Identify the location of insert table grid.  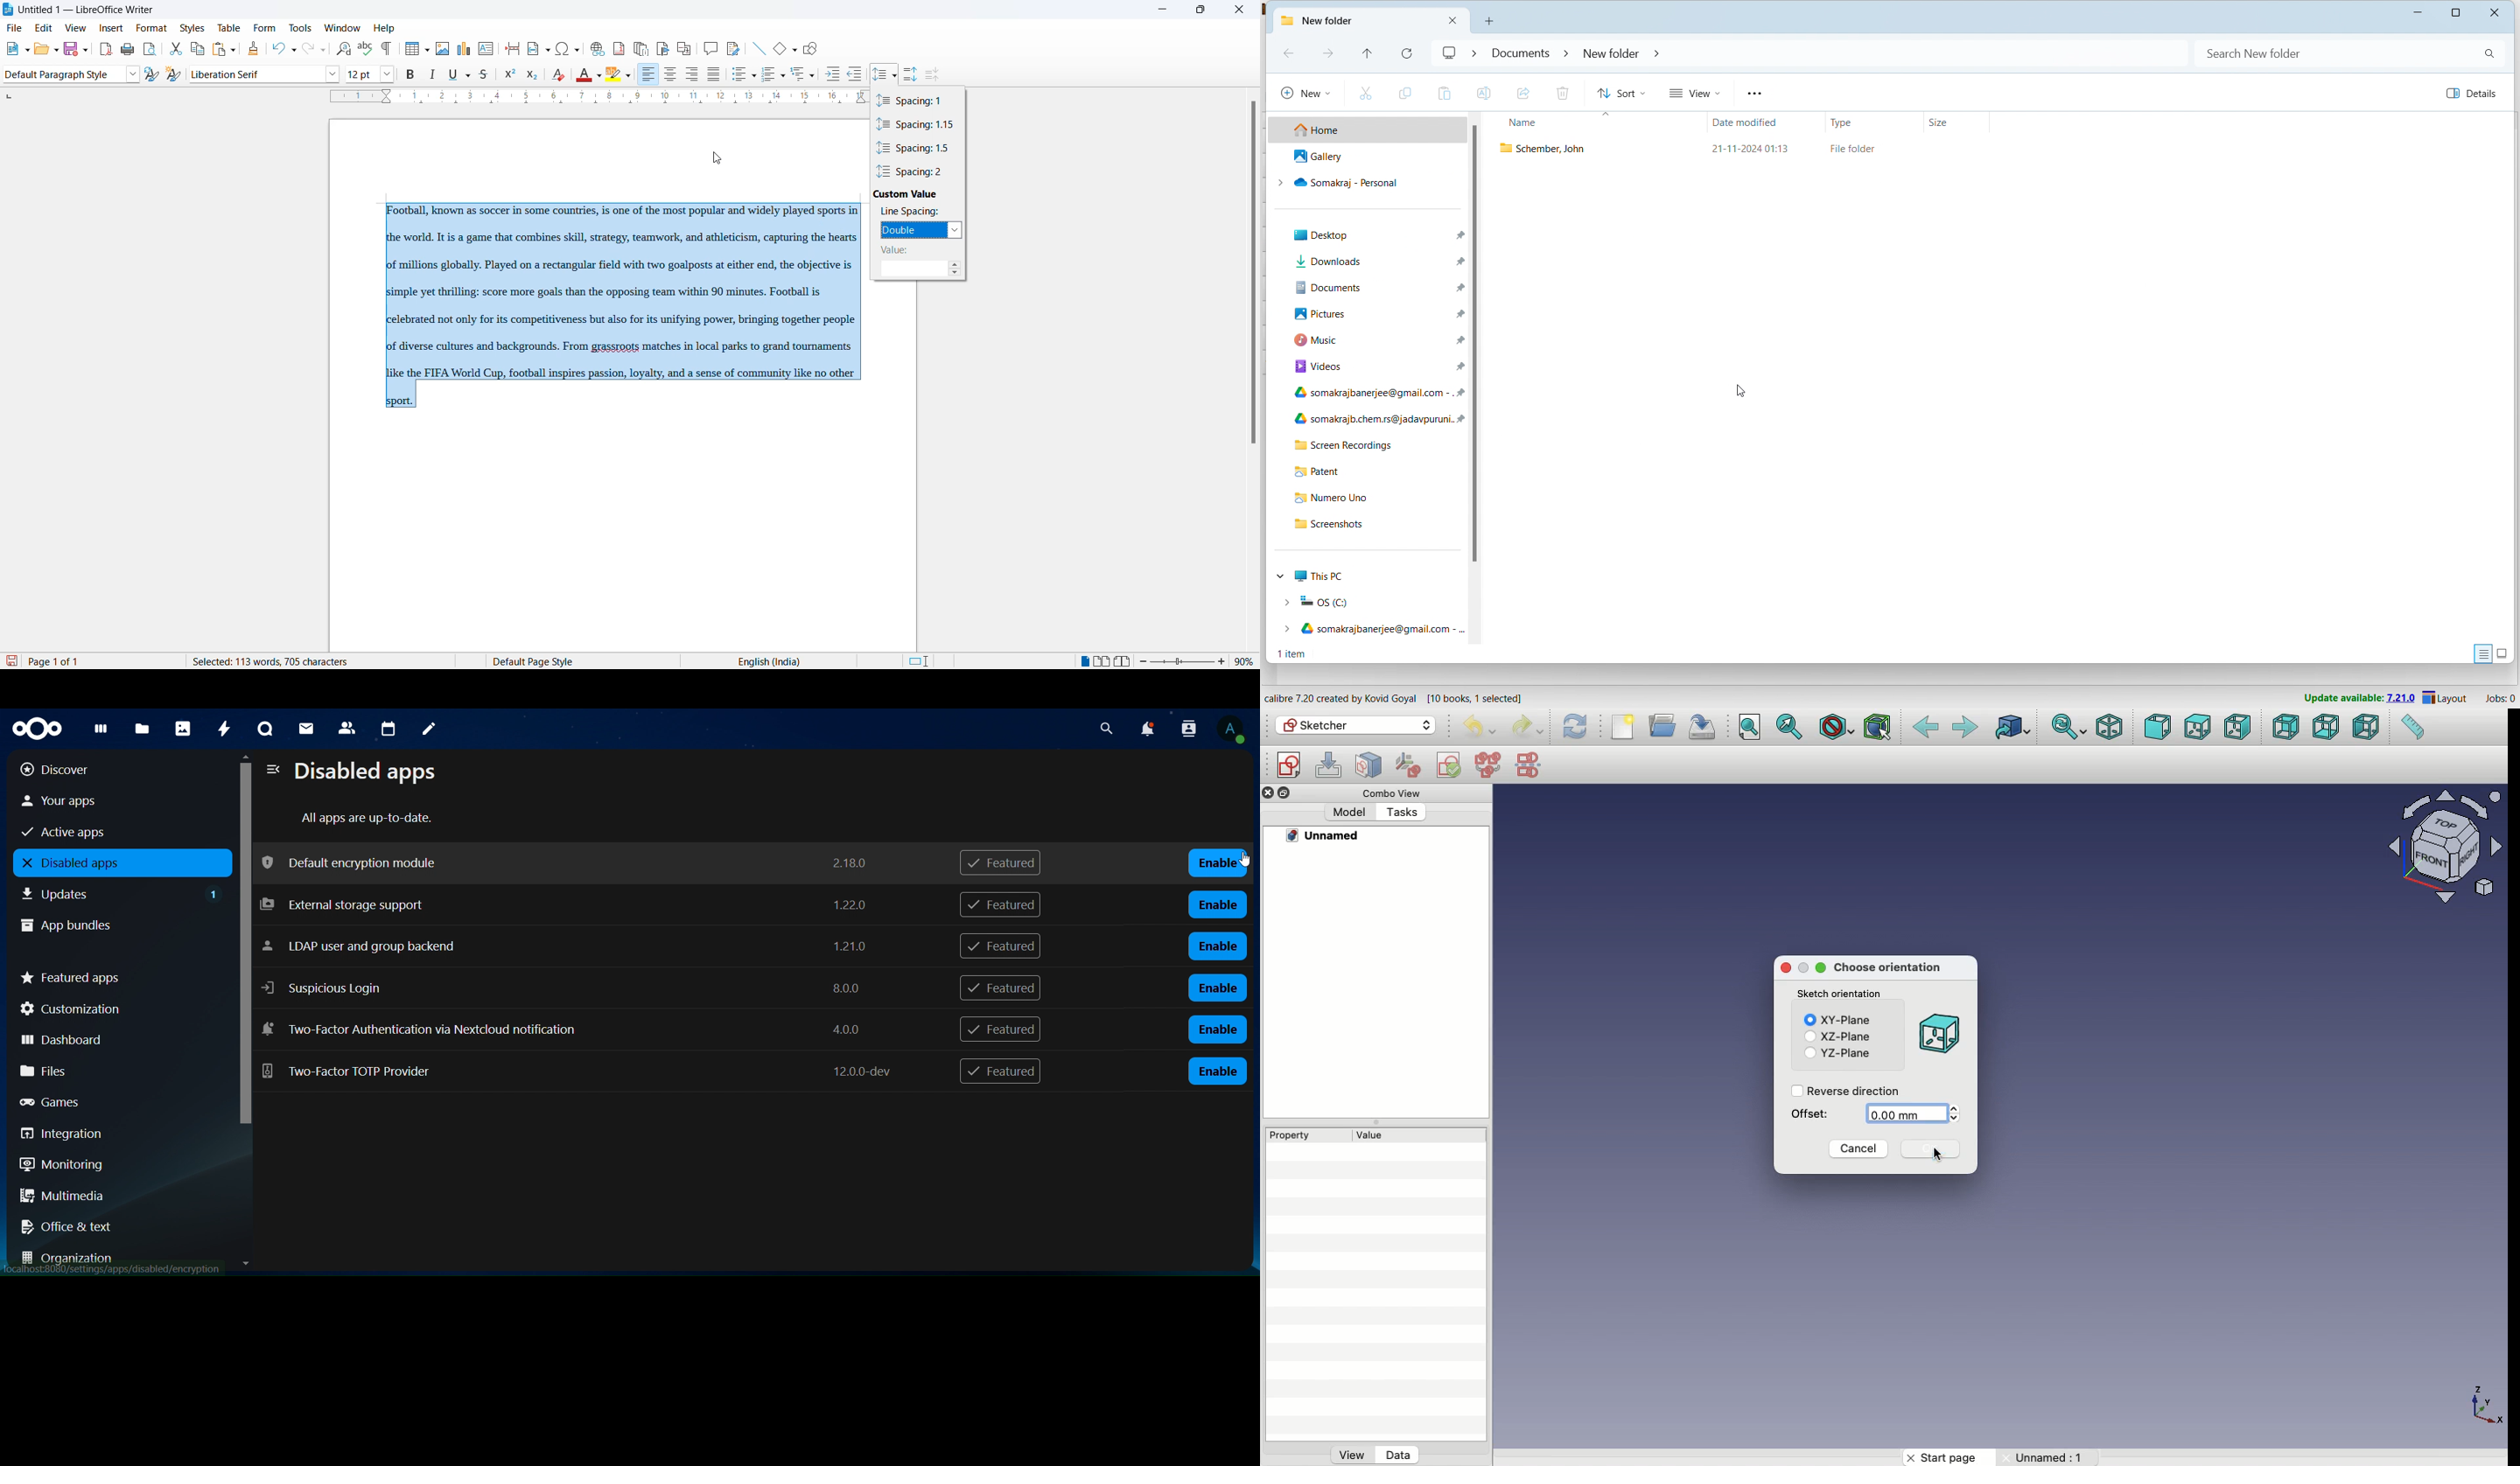
(427, 49).